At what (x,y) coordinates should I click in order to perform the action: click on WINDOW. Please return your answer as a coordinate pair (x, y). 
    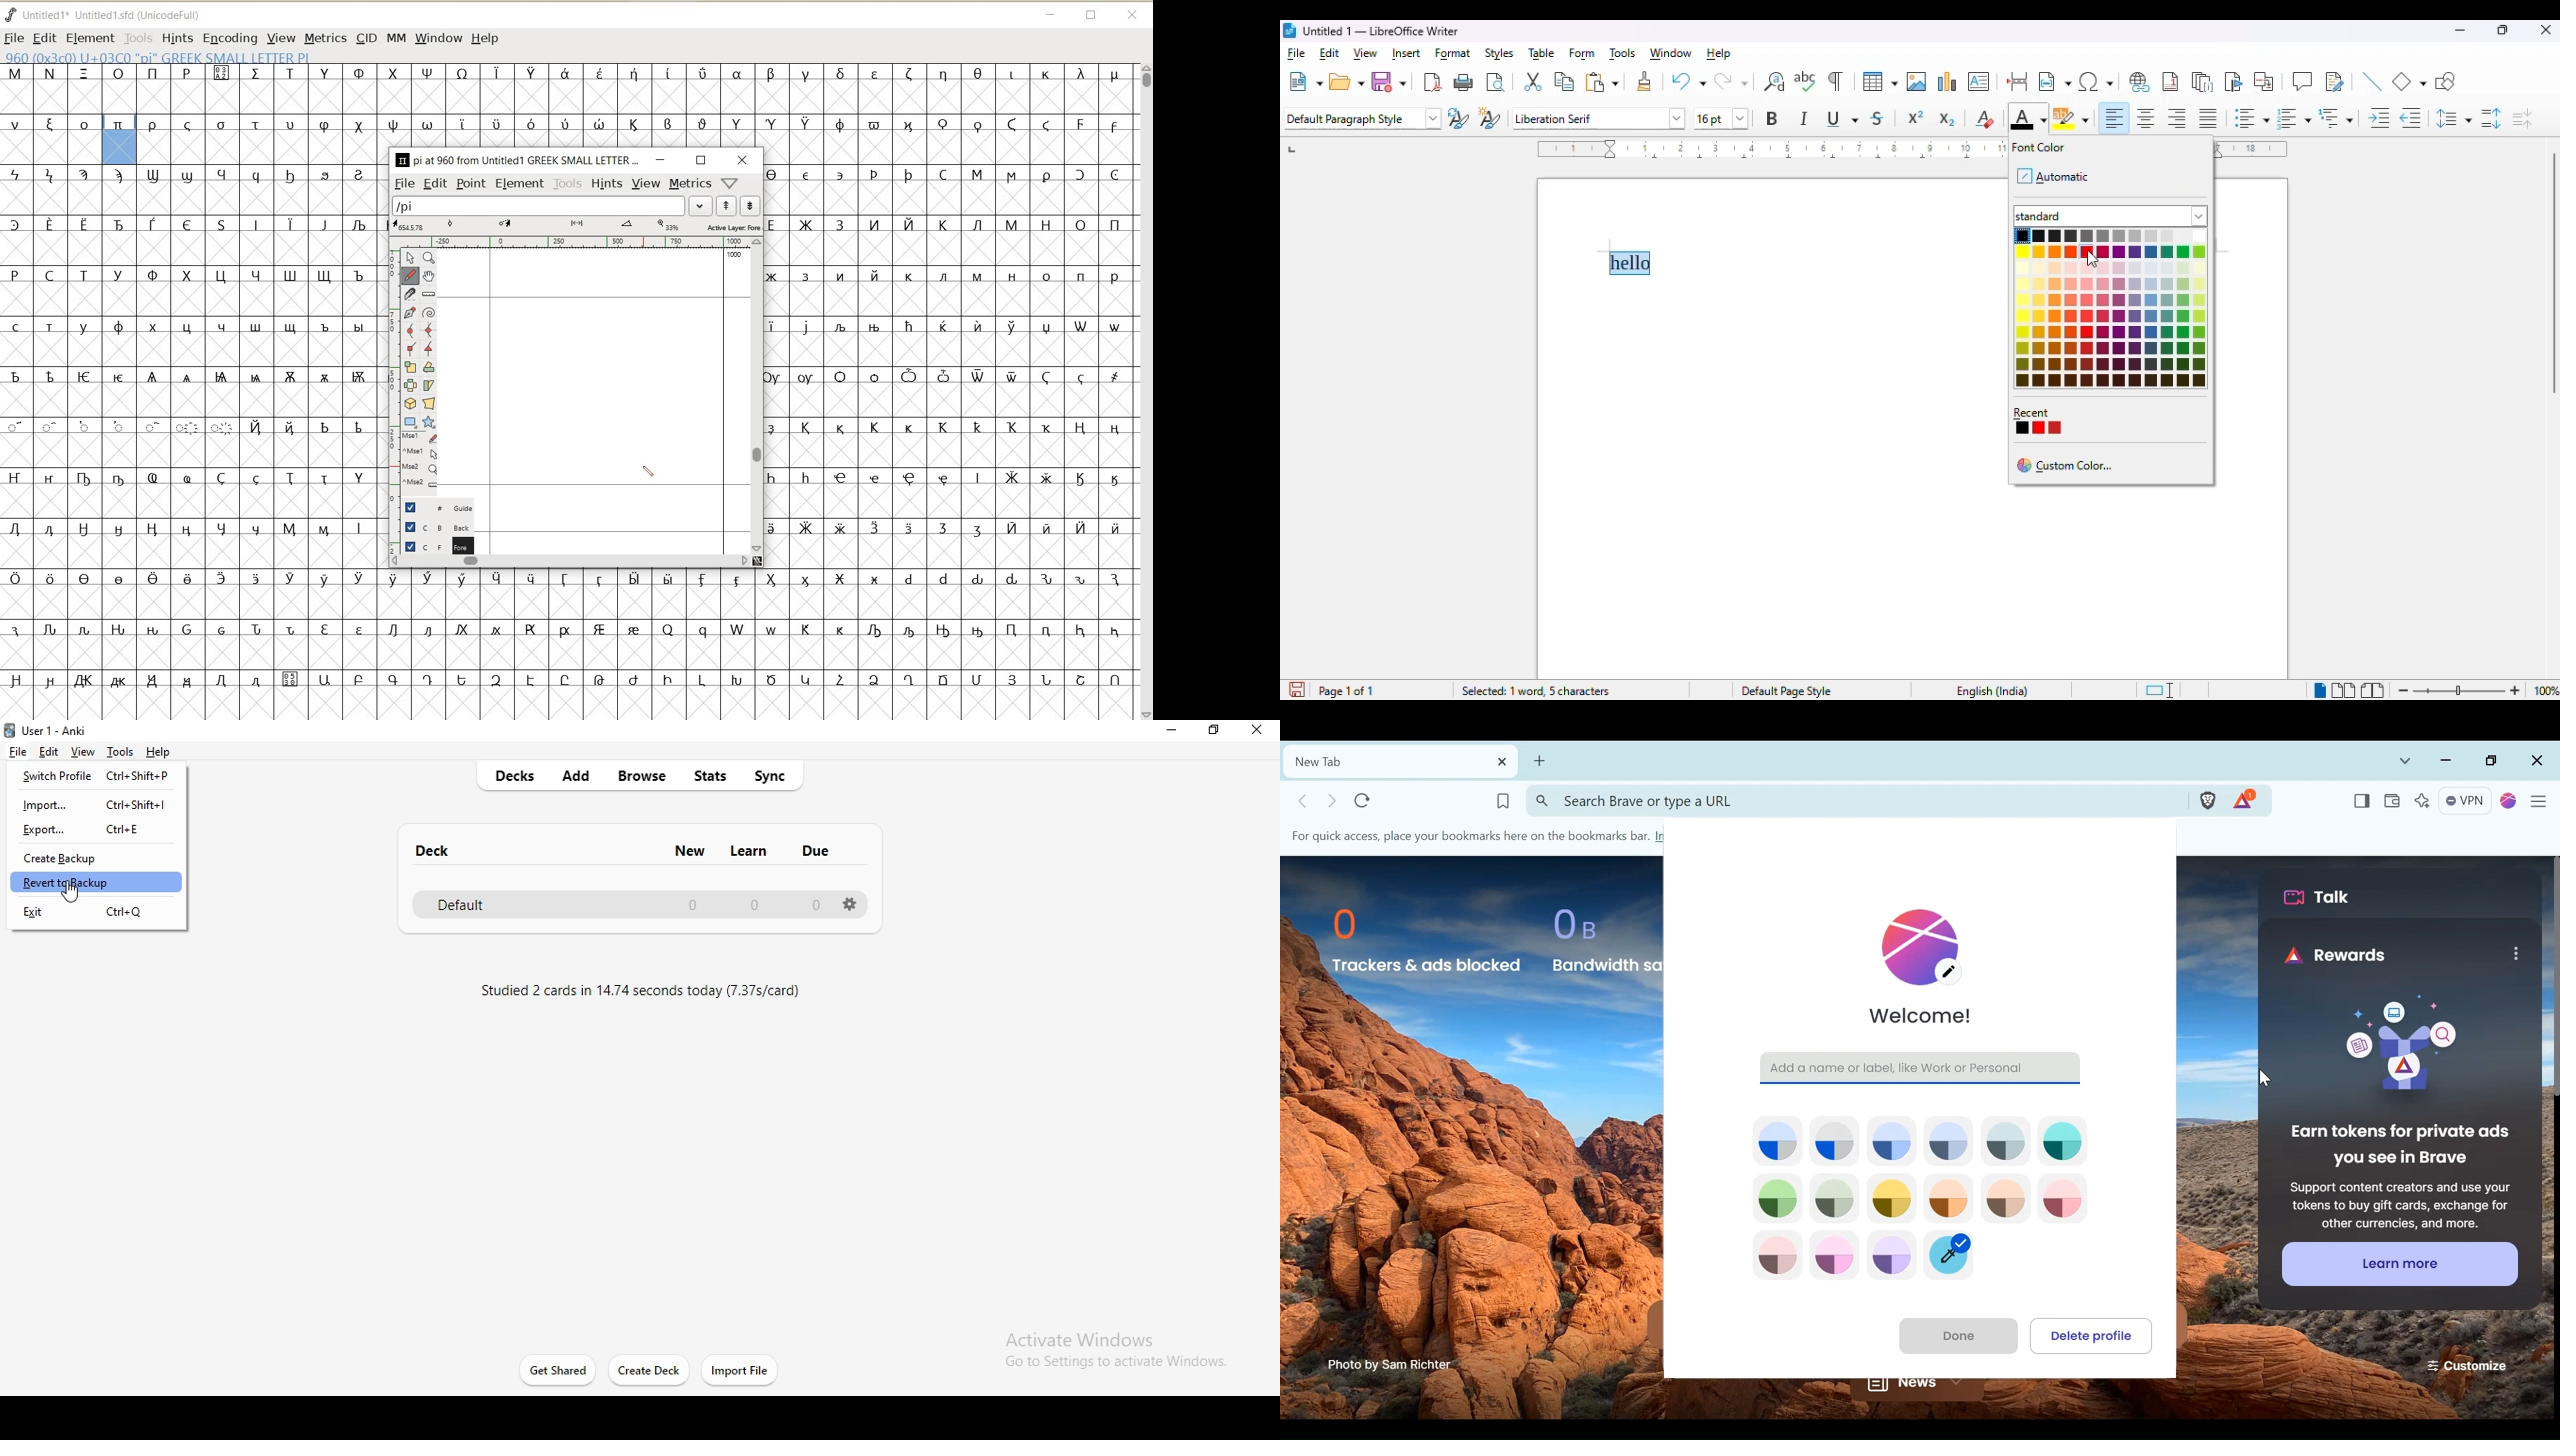
    Looking at the image, I should click on (439, 37).